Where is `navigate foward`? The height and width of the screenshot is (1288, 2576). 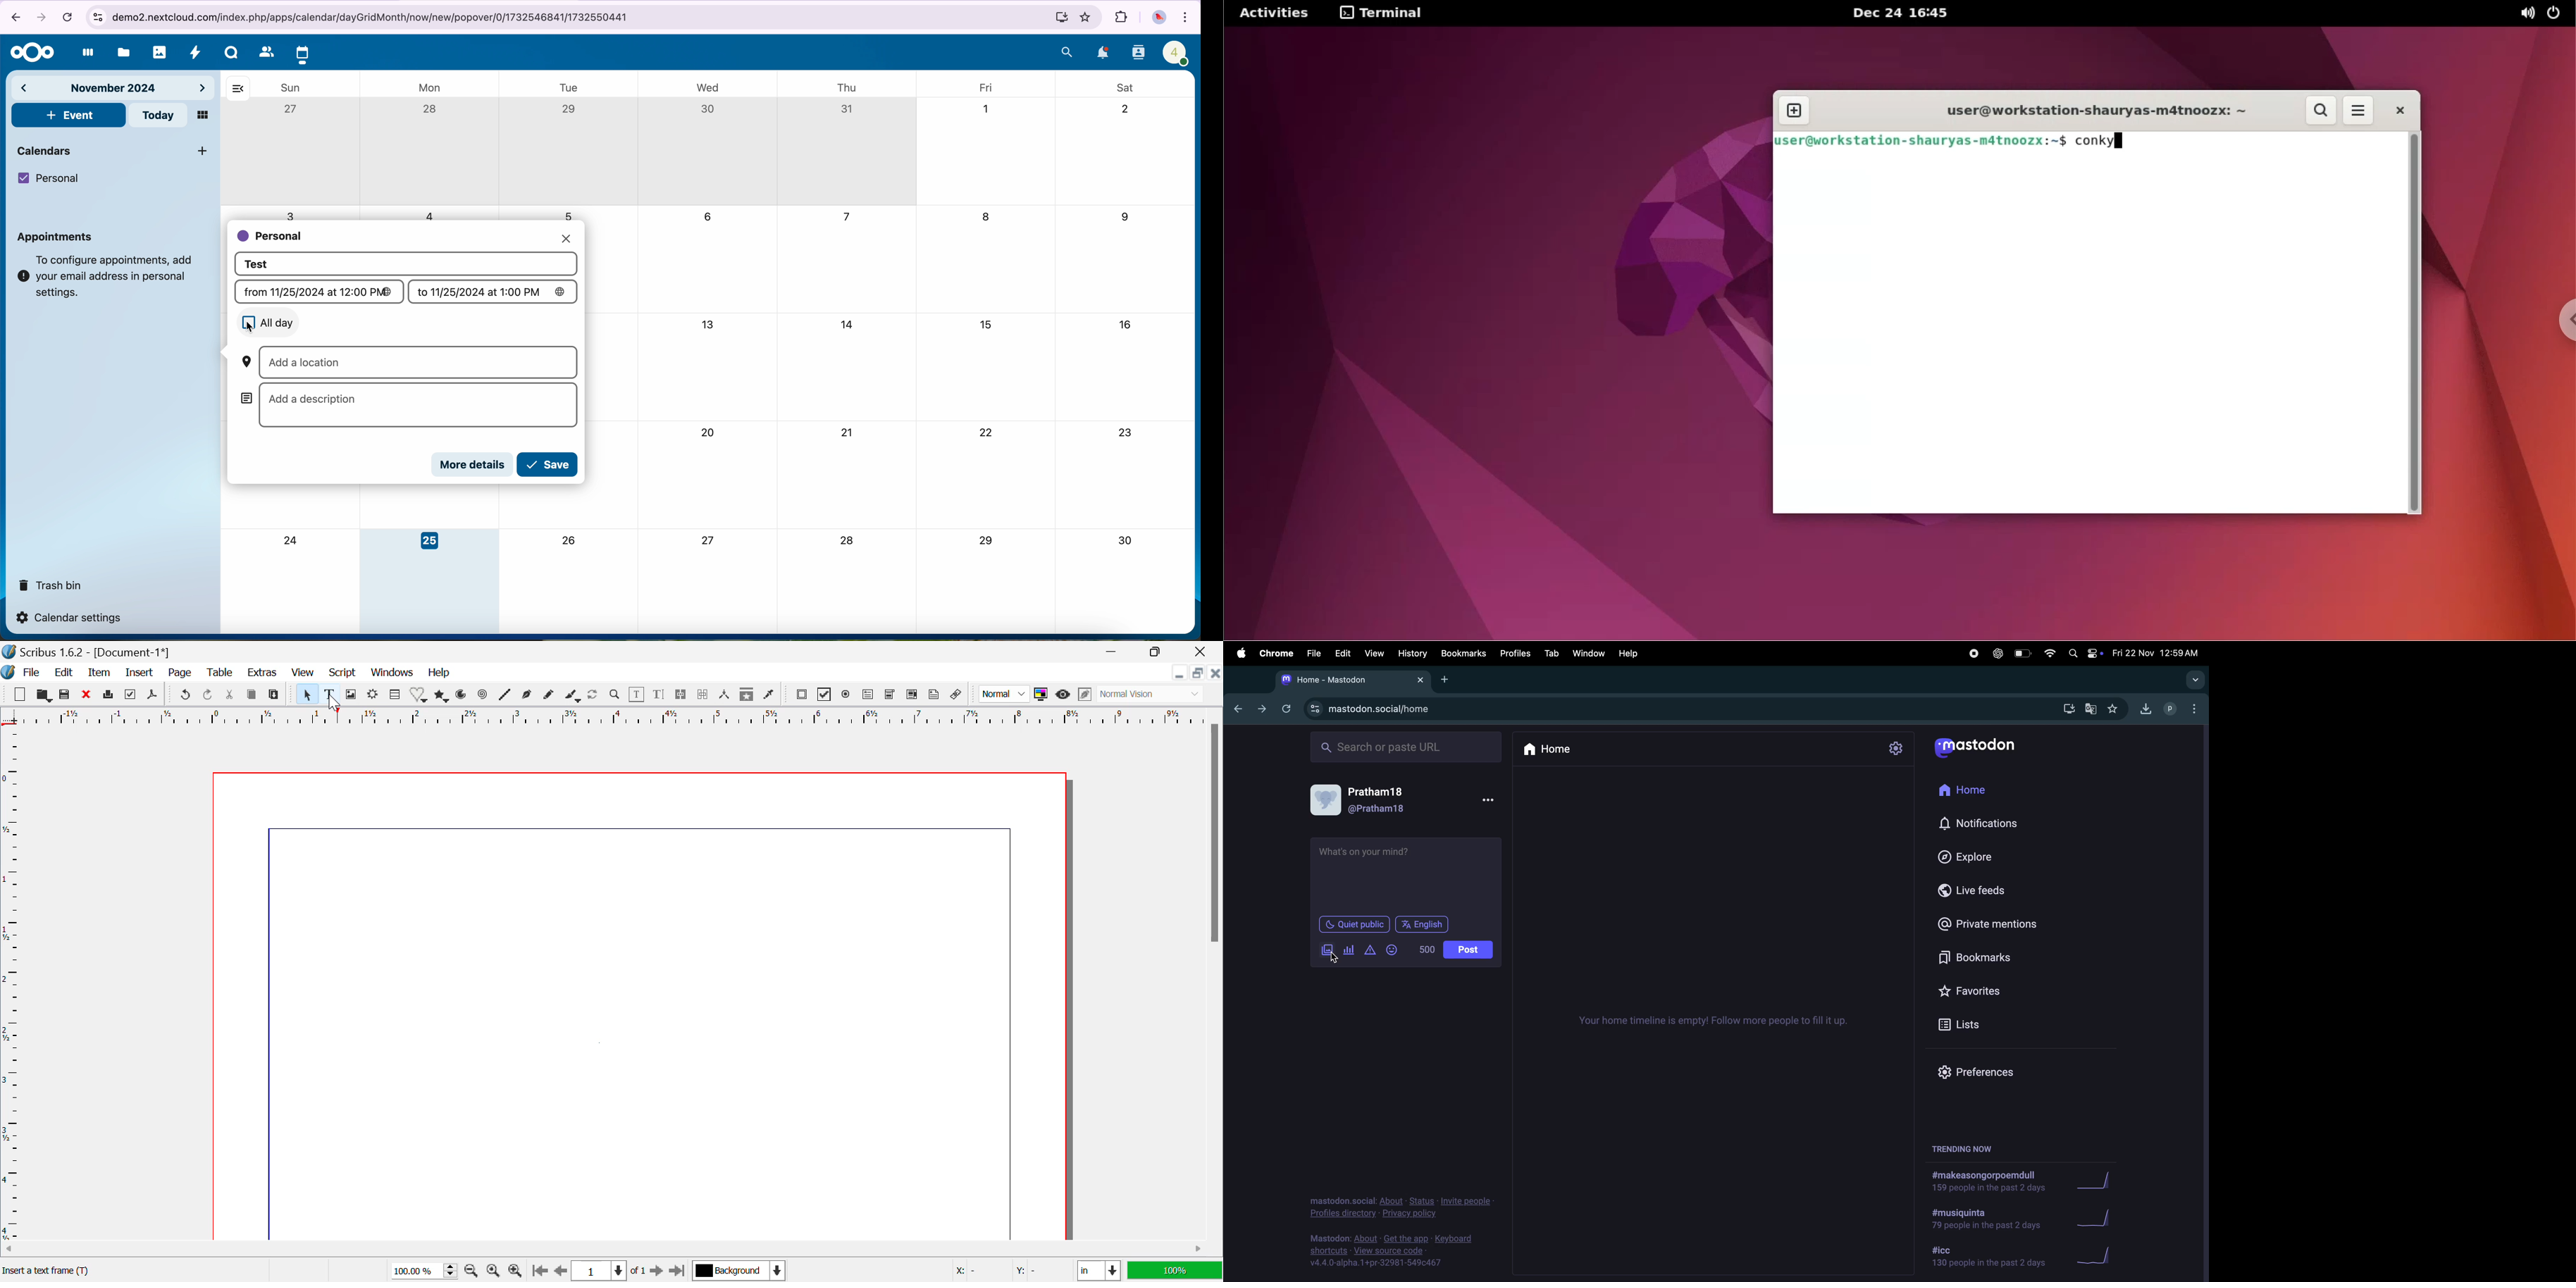
navigate foward is located at coordinates (40, 19).